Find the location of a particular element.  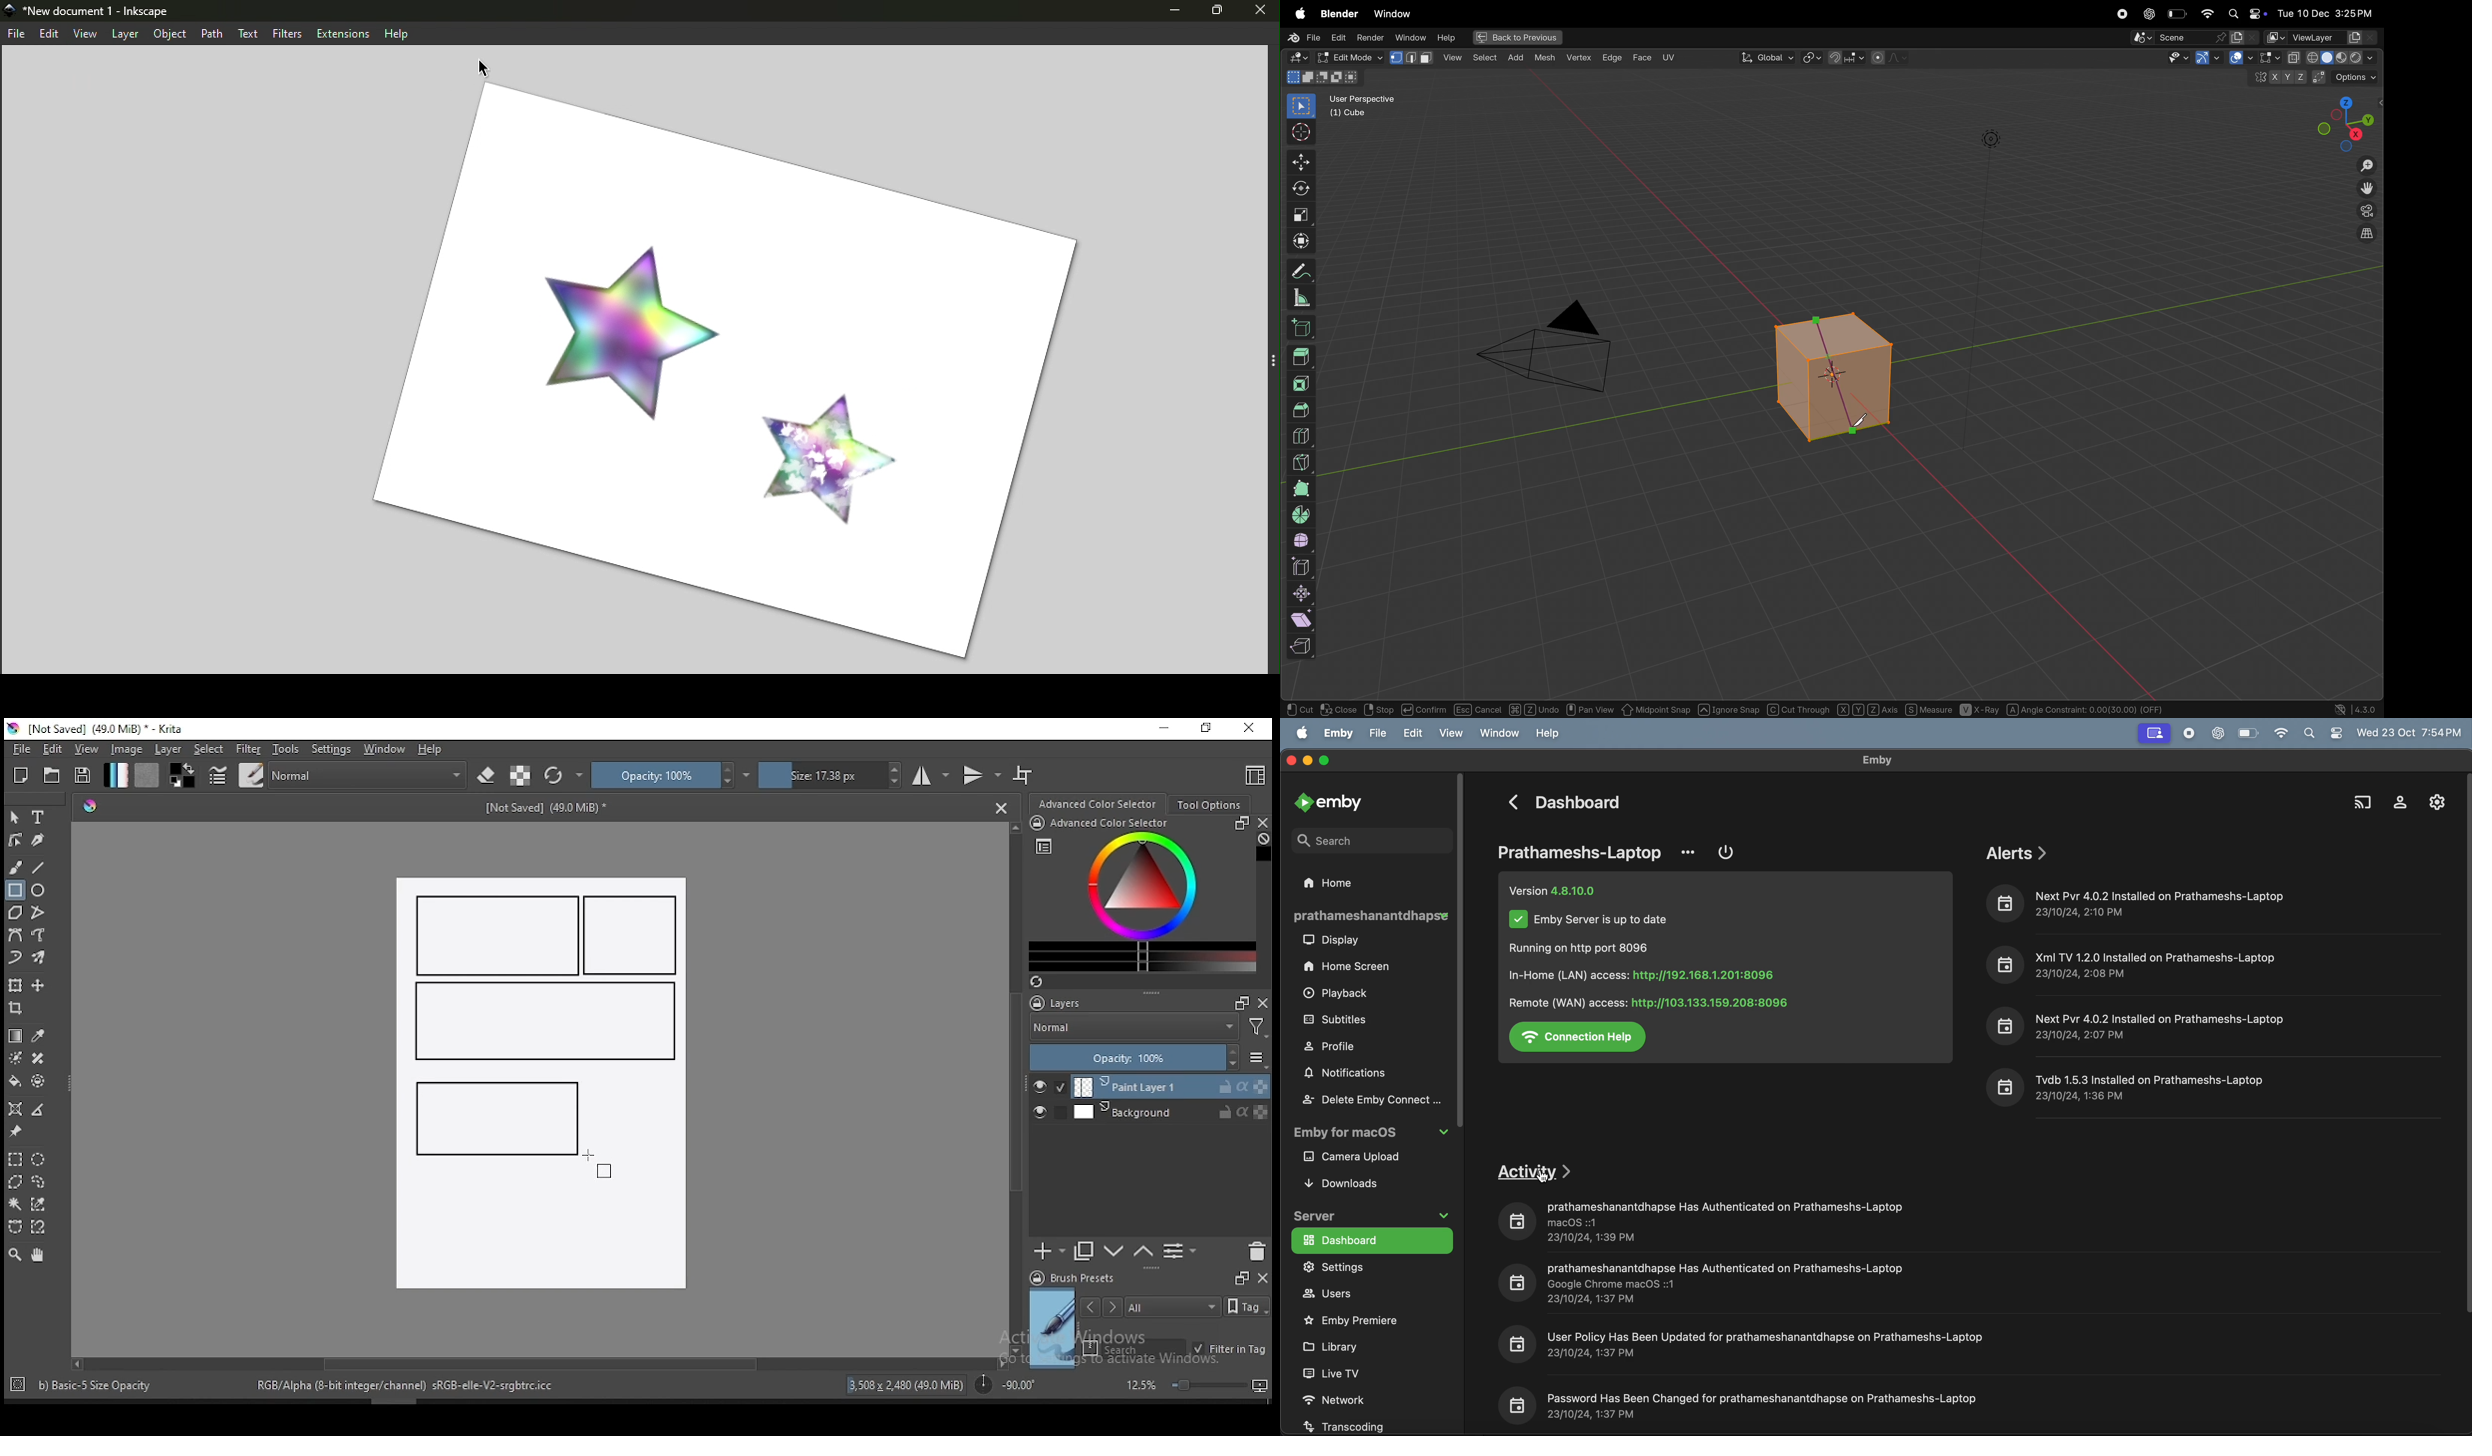

move layer one step up is located at coordinates (1115, 1254).